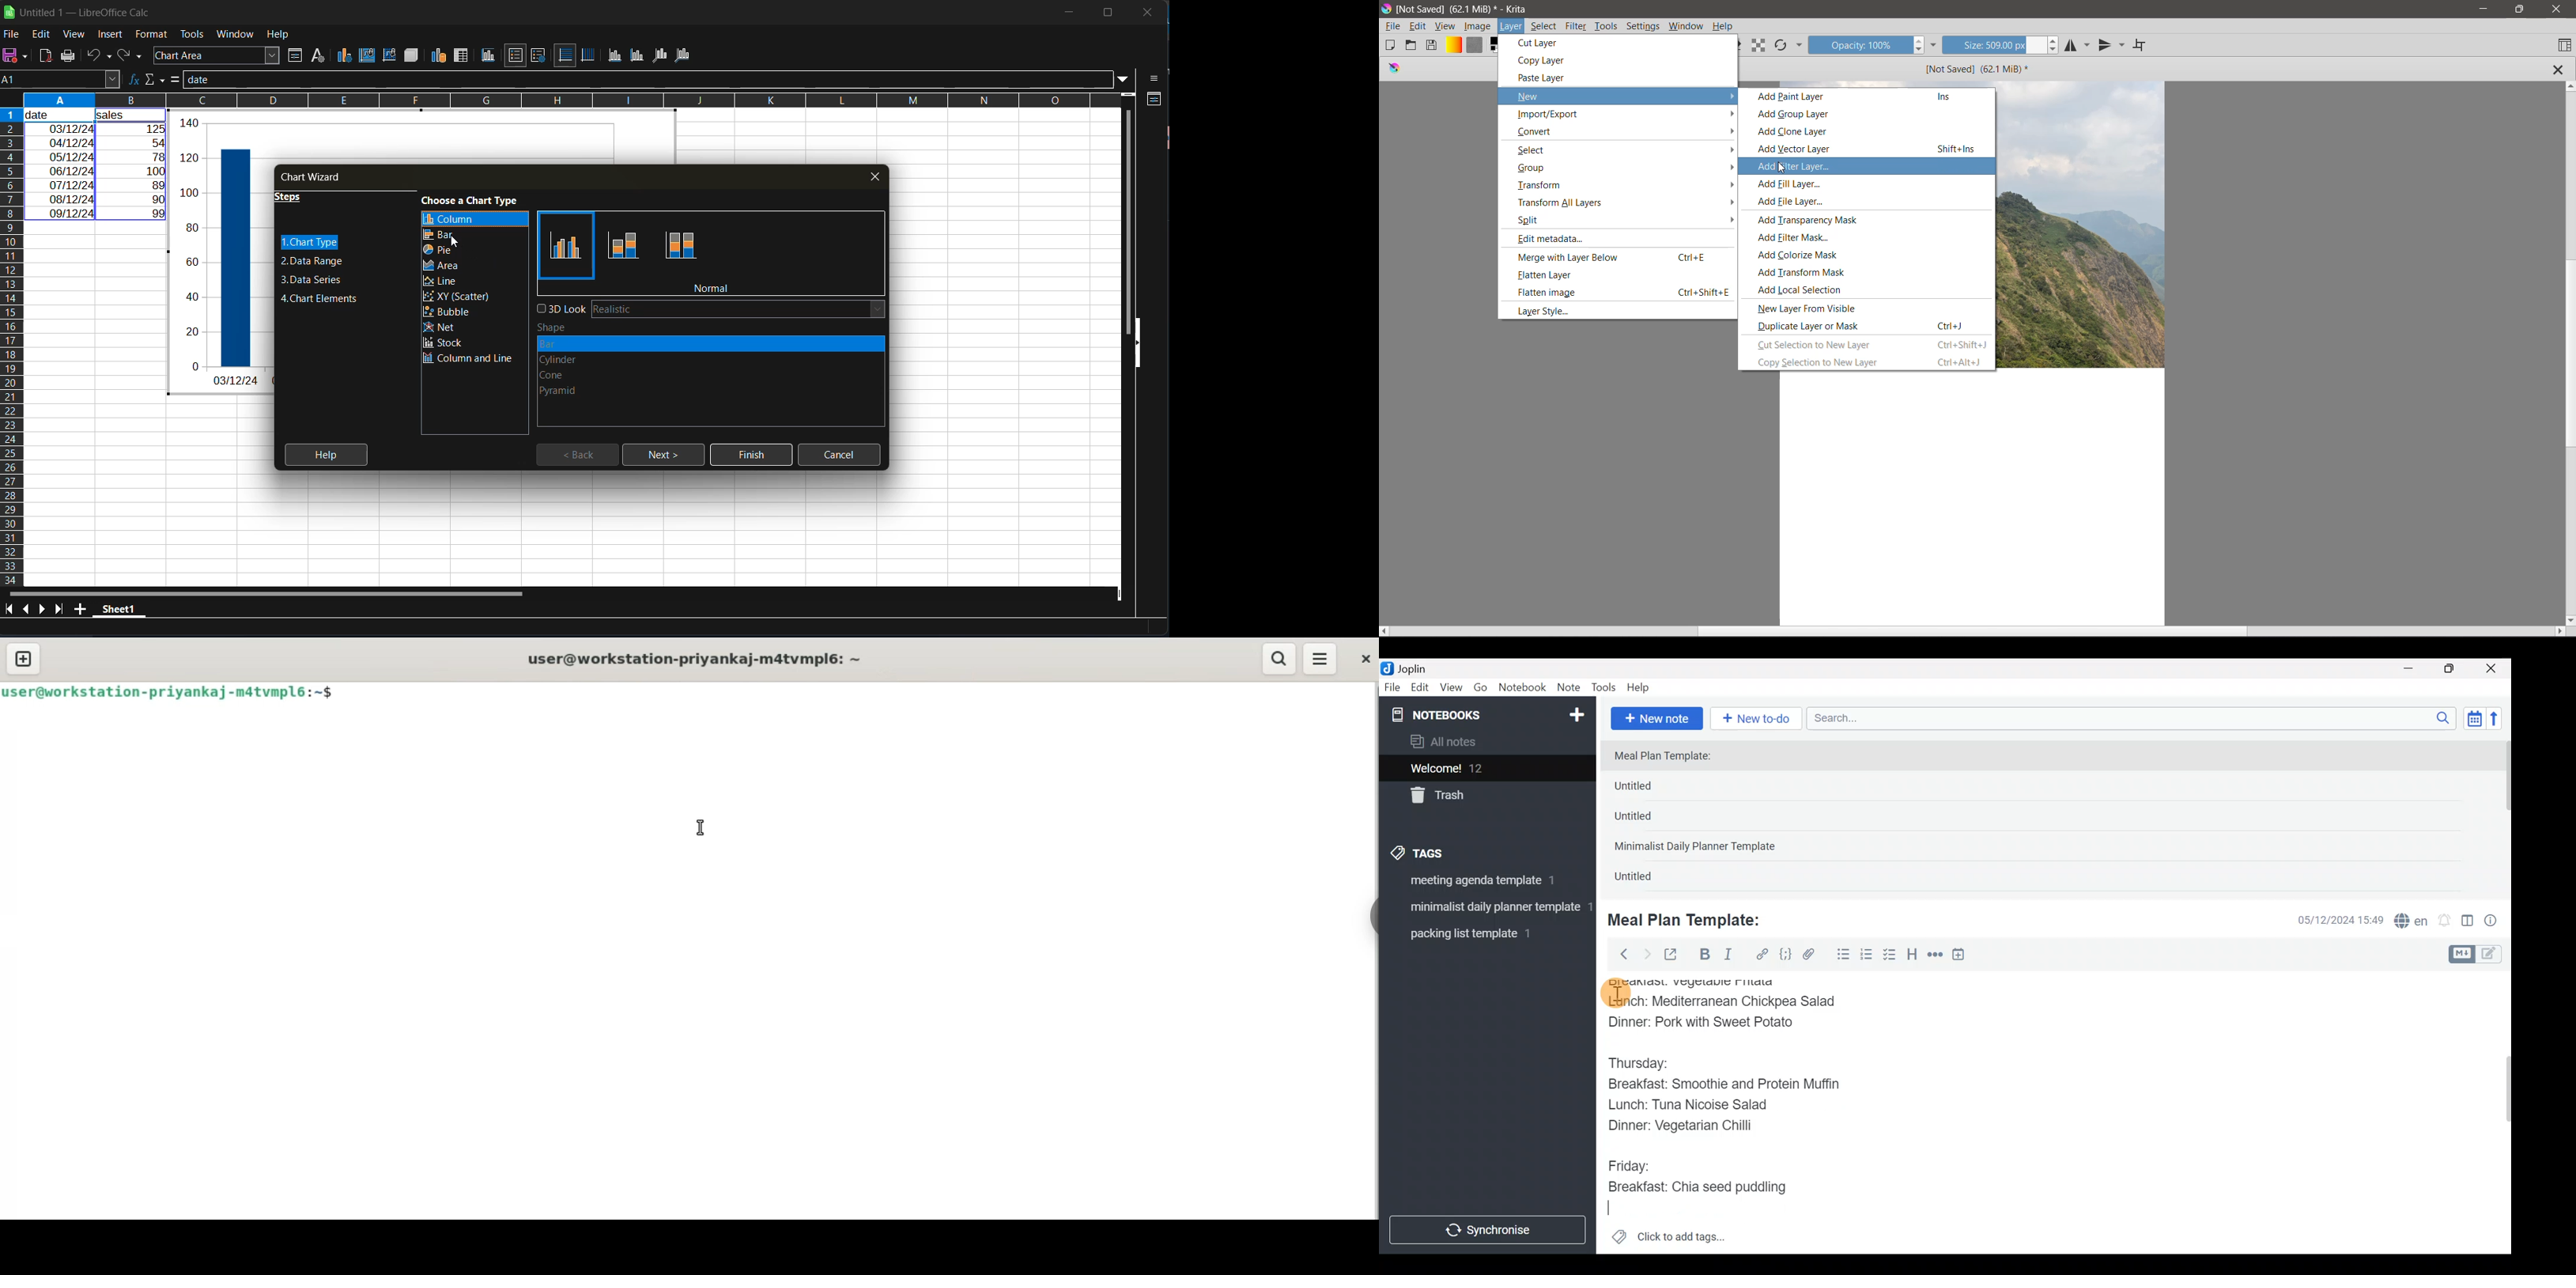  What do you see at coordinates (131, 80) in the screenshot?
I see `function wizard` at bounding box center [131, 80].